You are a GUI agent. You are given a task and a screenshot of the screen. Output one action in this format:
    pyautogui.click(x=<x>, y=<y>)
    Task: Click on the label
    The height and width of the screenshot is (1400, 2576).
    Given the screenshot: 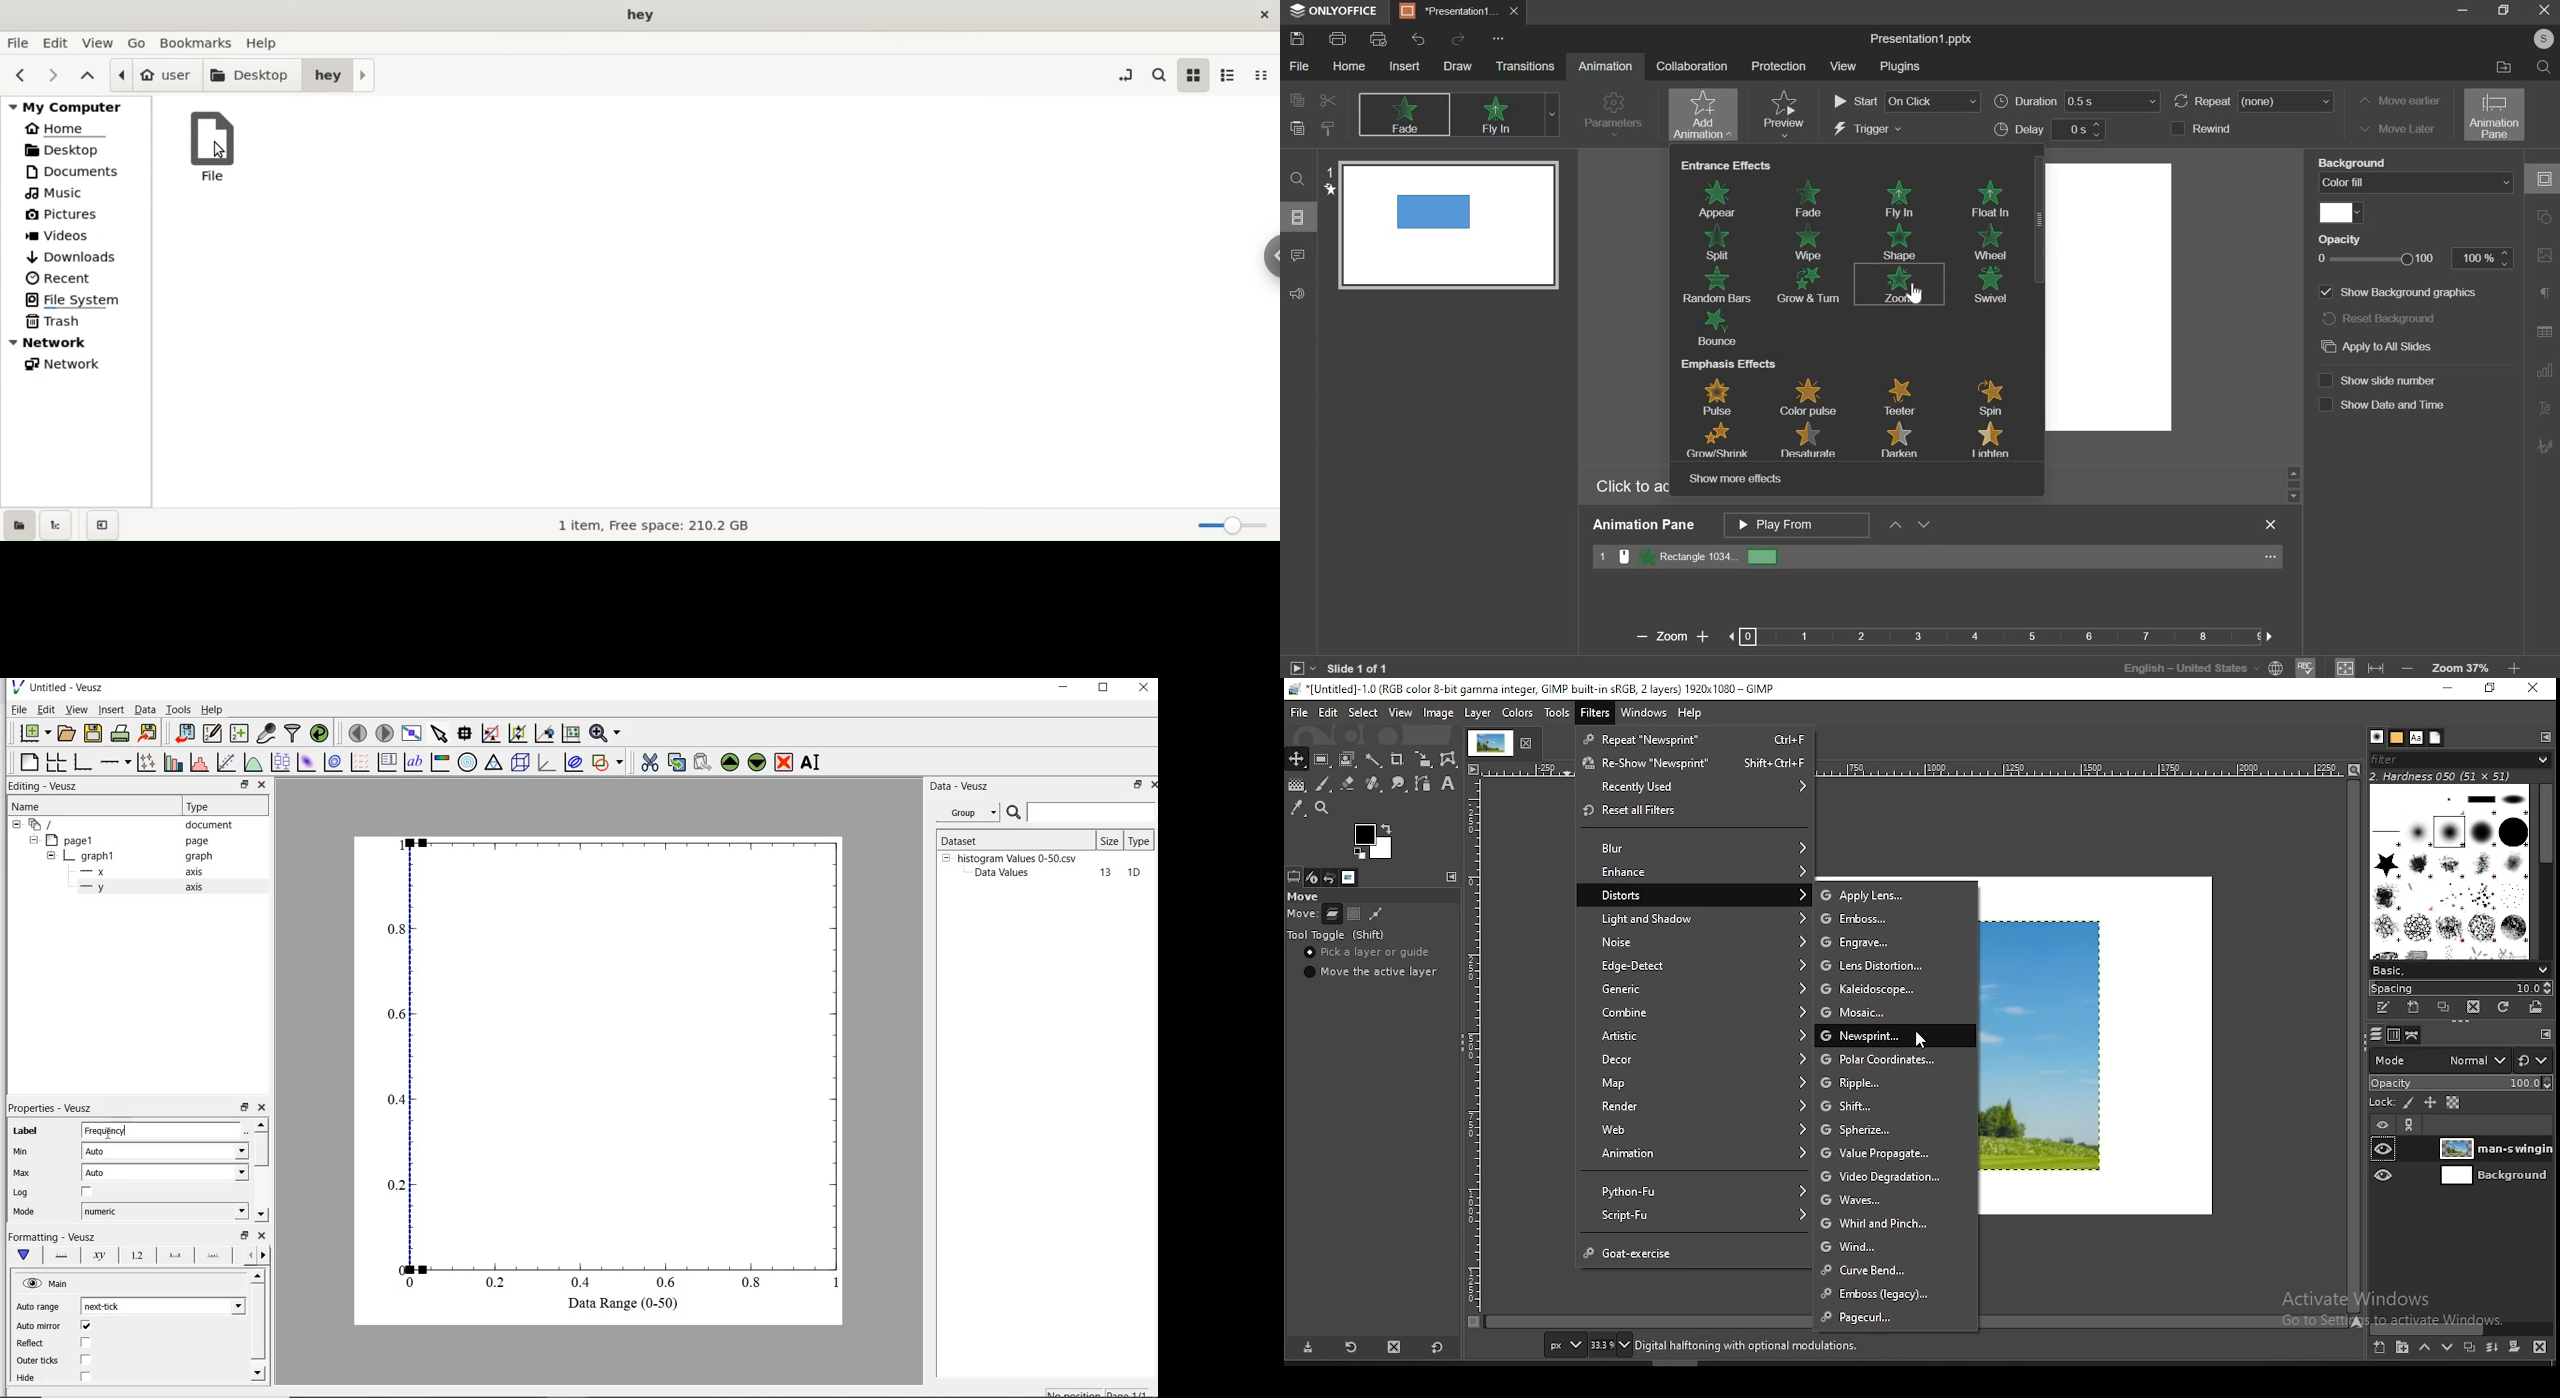 What is the action you would take?
    pyautogui.click(x=26, y=1131)
    